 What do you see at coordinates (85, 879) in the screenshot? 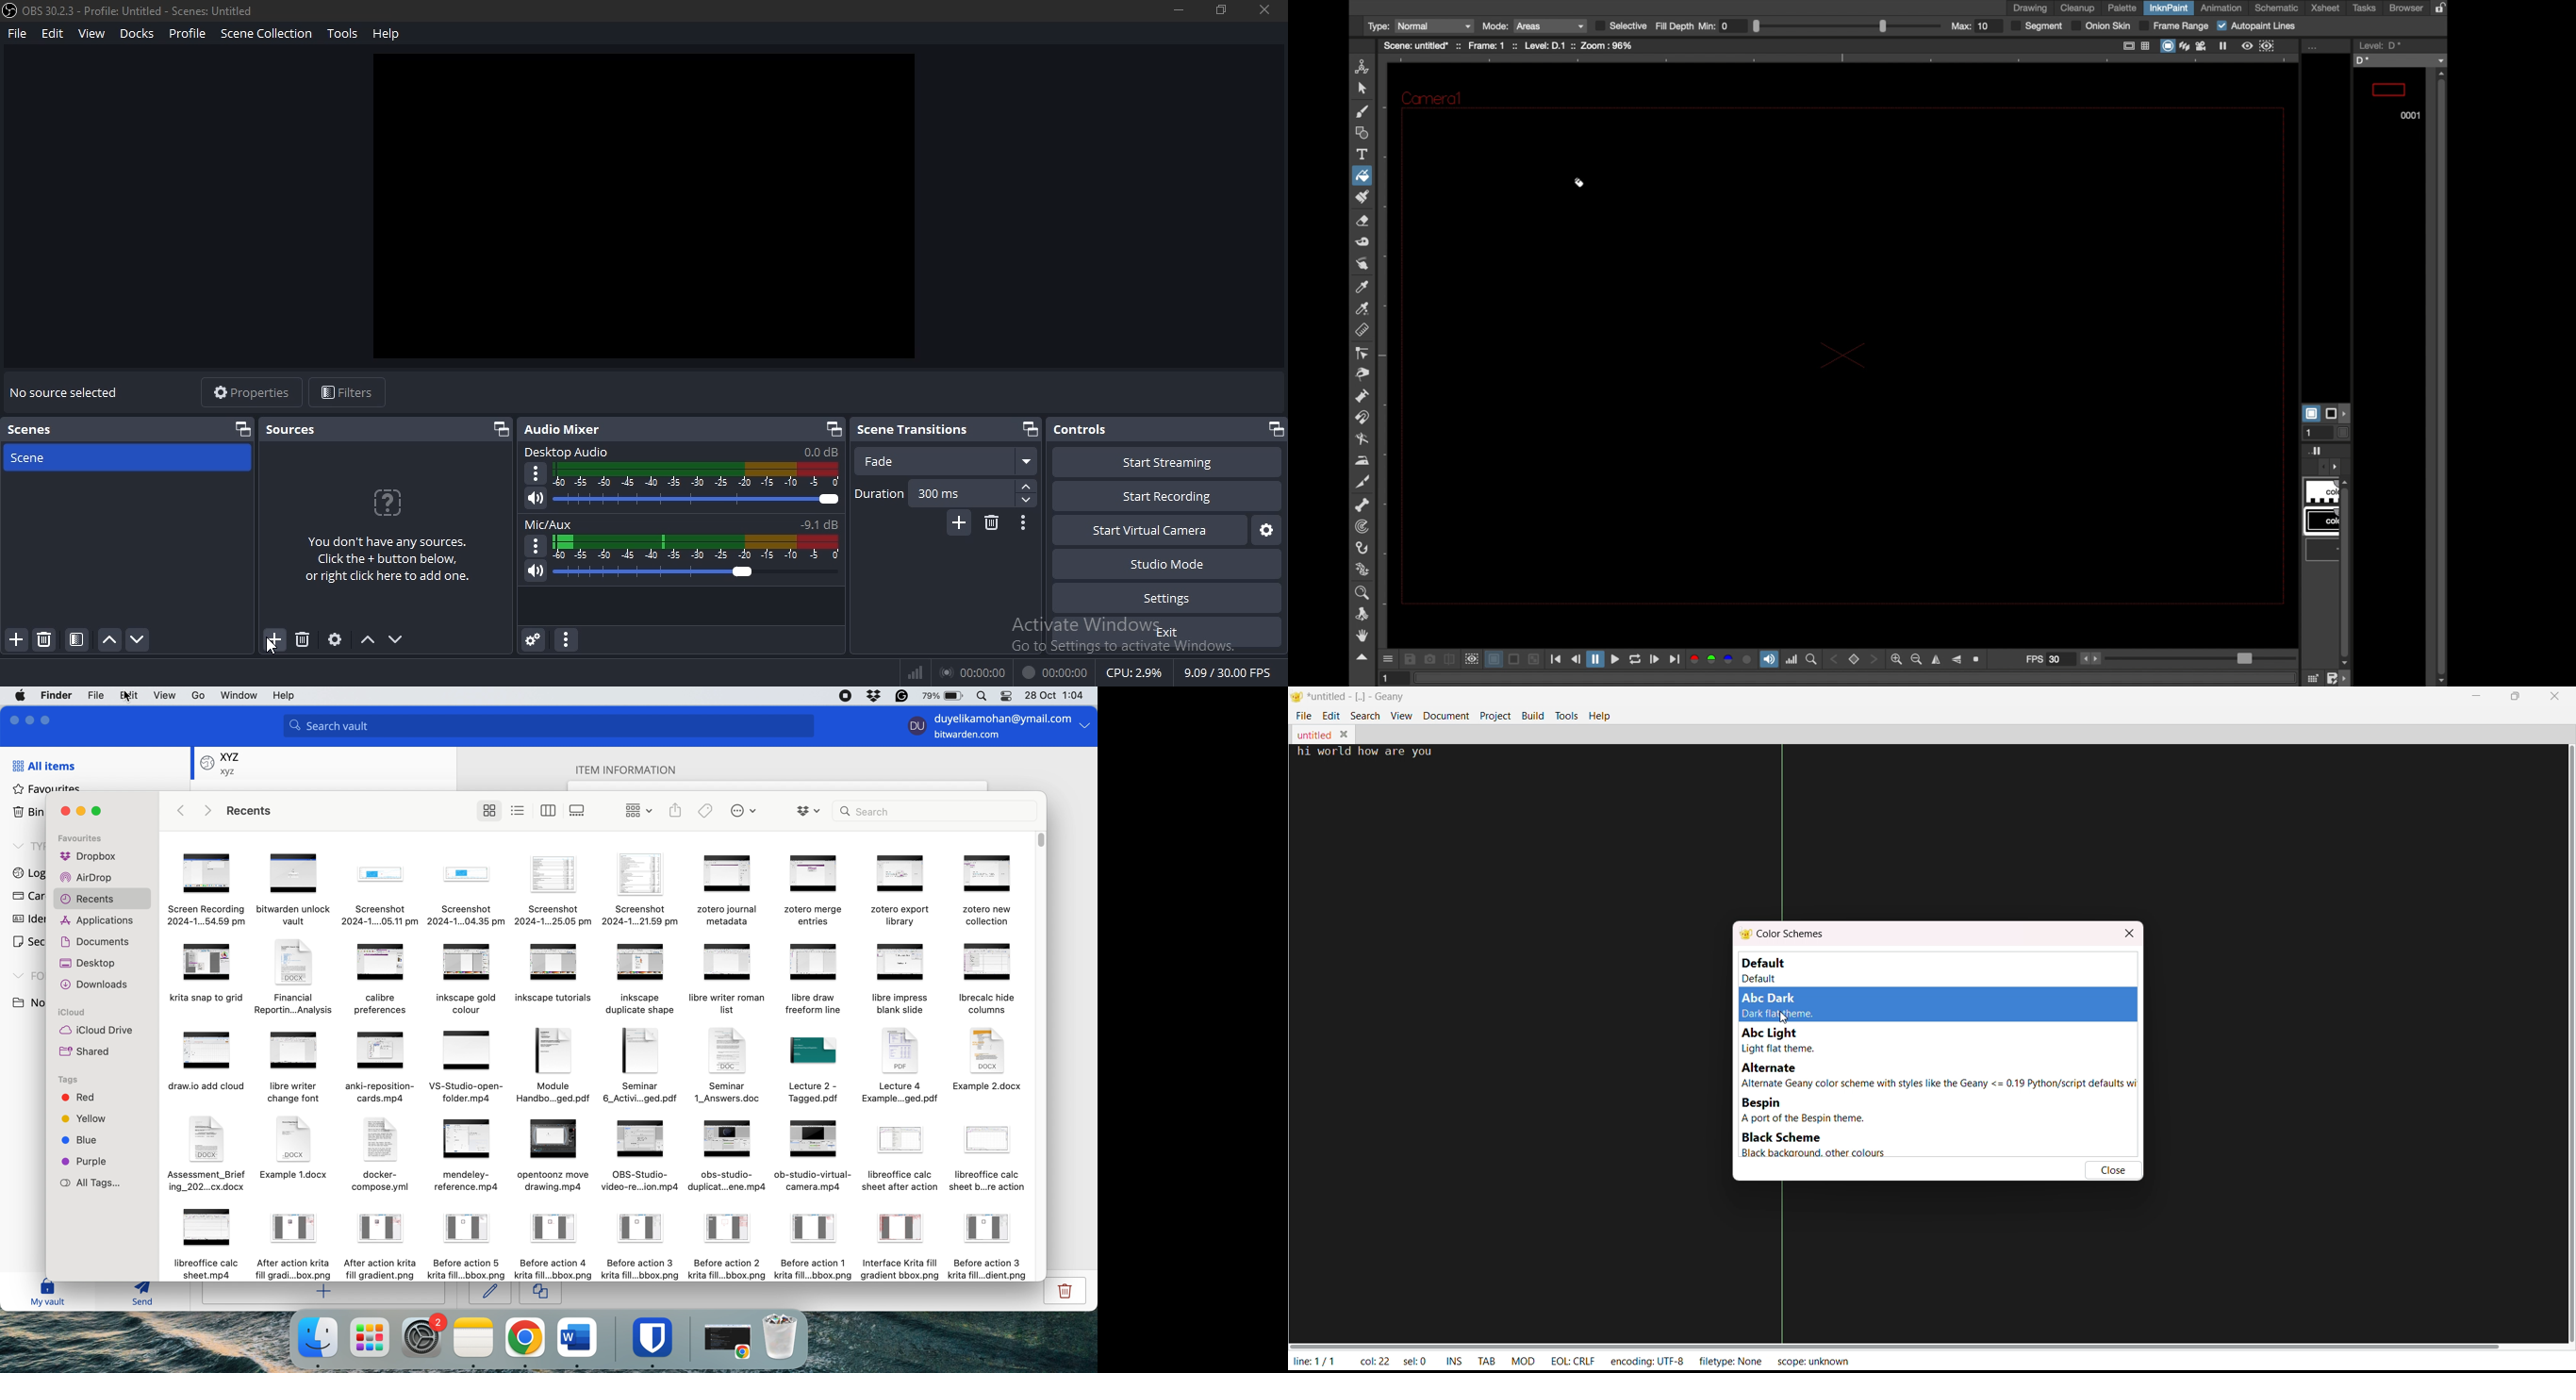
I see `airdrop` at bounding box center [85, 879].